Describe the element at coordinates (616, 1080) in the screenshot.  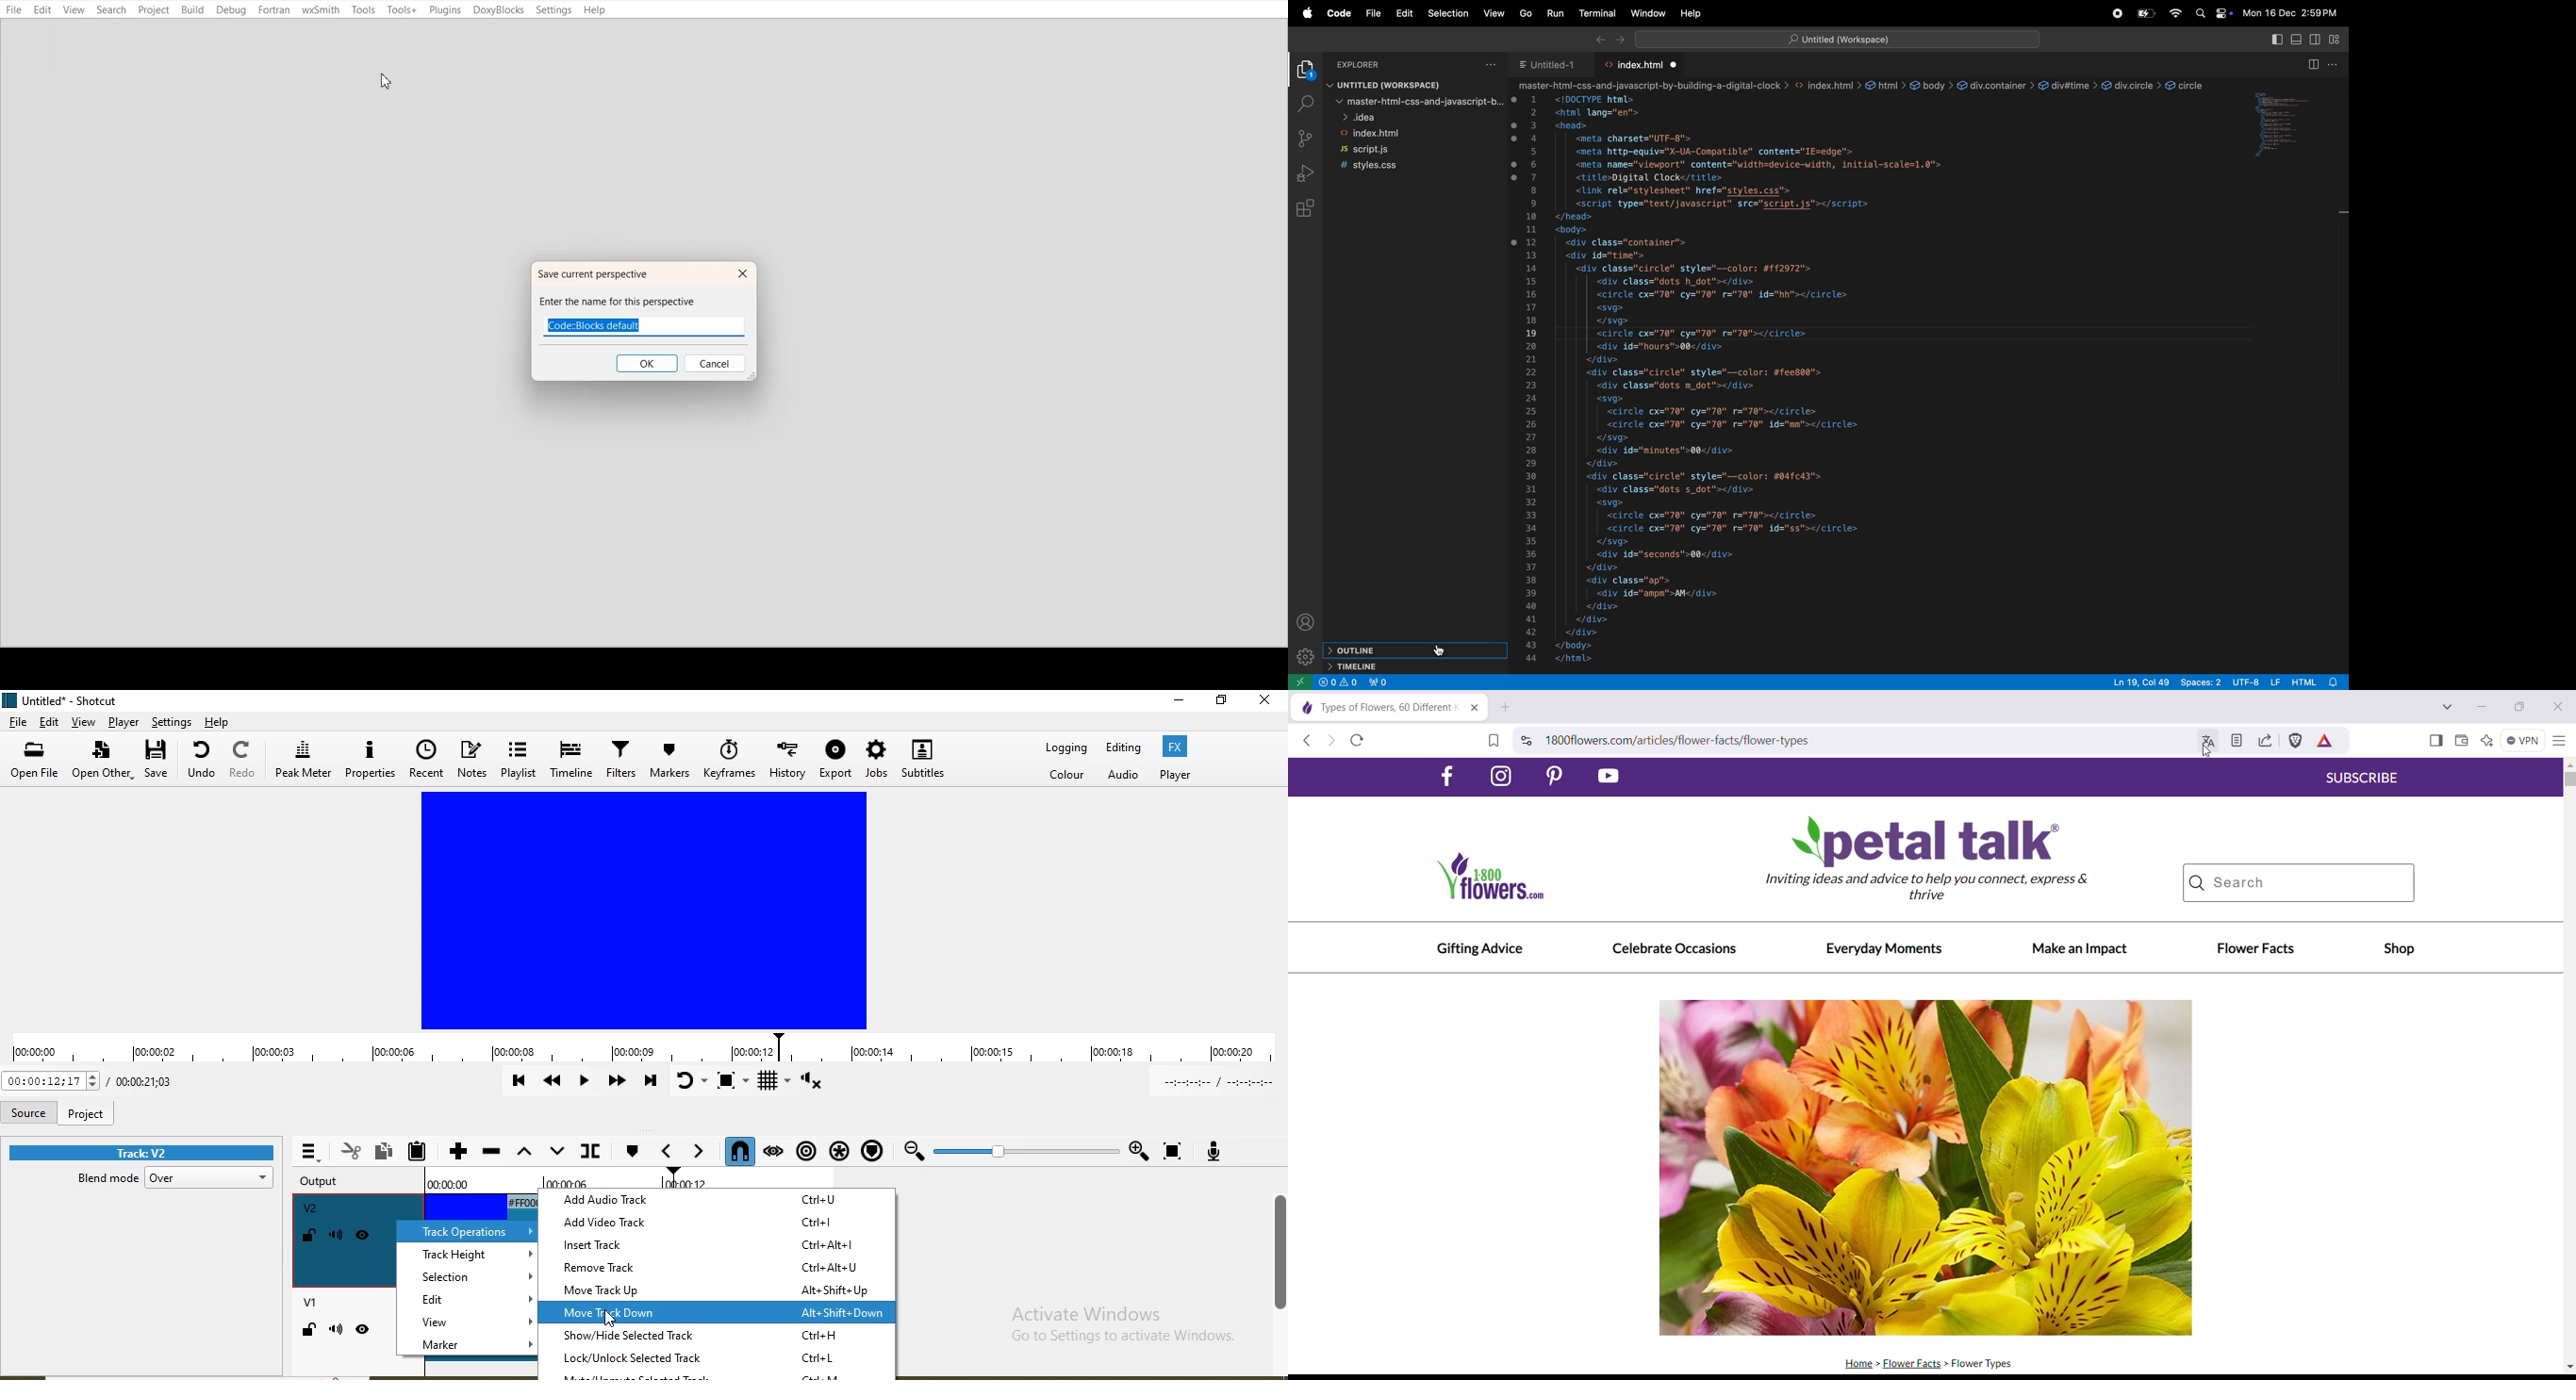
I see `Play quickly forward` at that location.